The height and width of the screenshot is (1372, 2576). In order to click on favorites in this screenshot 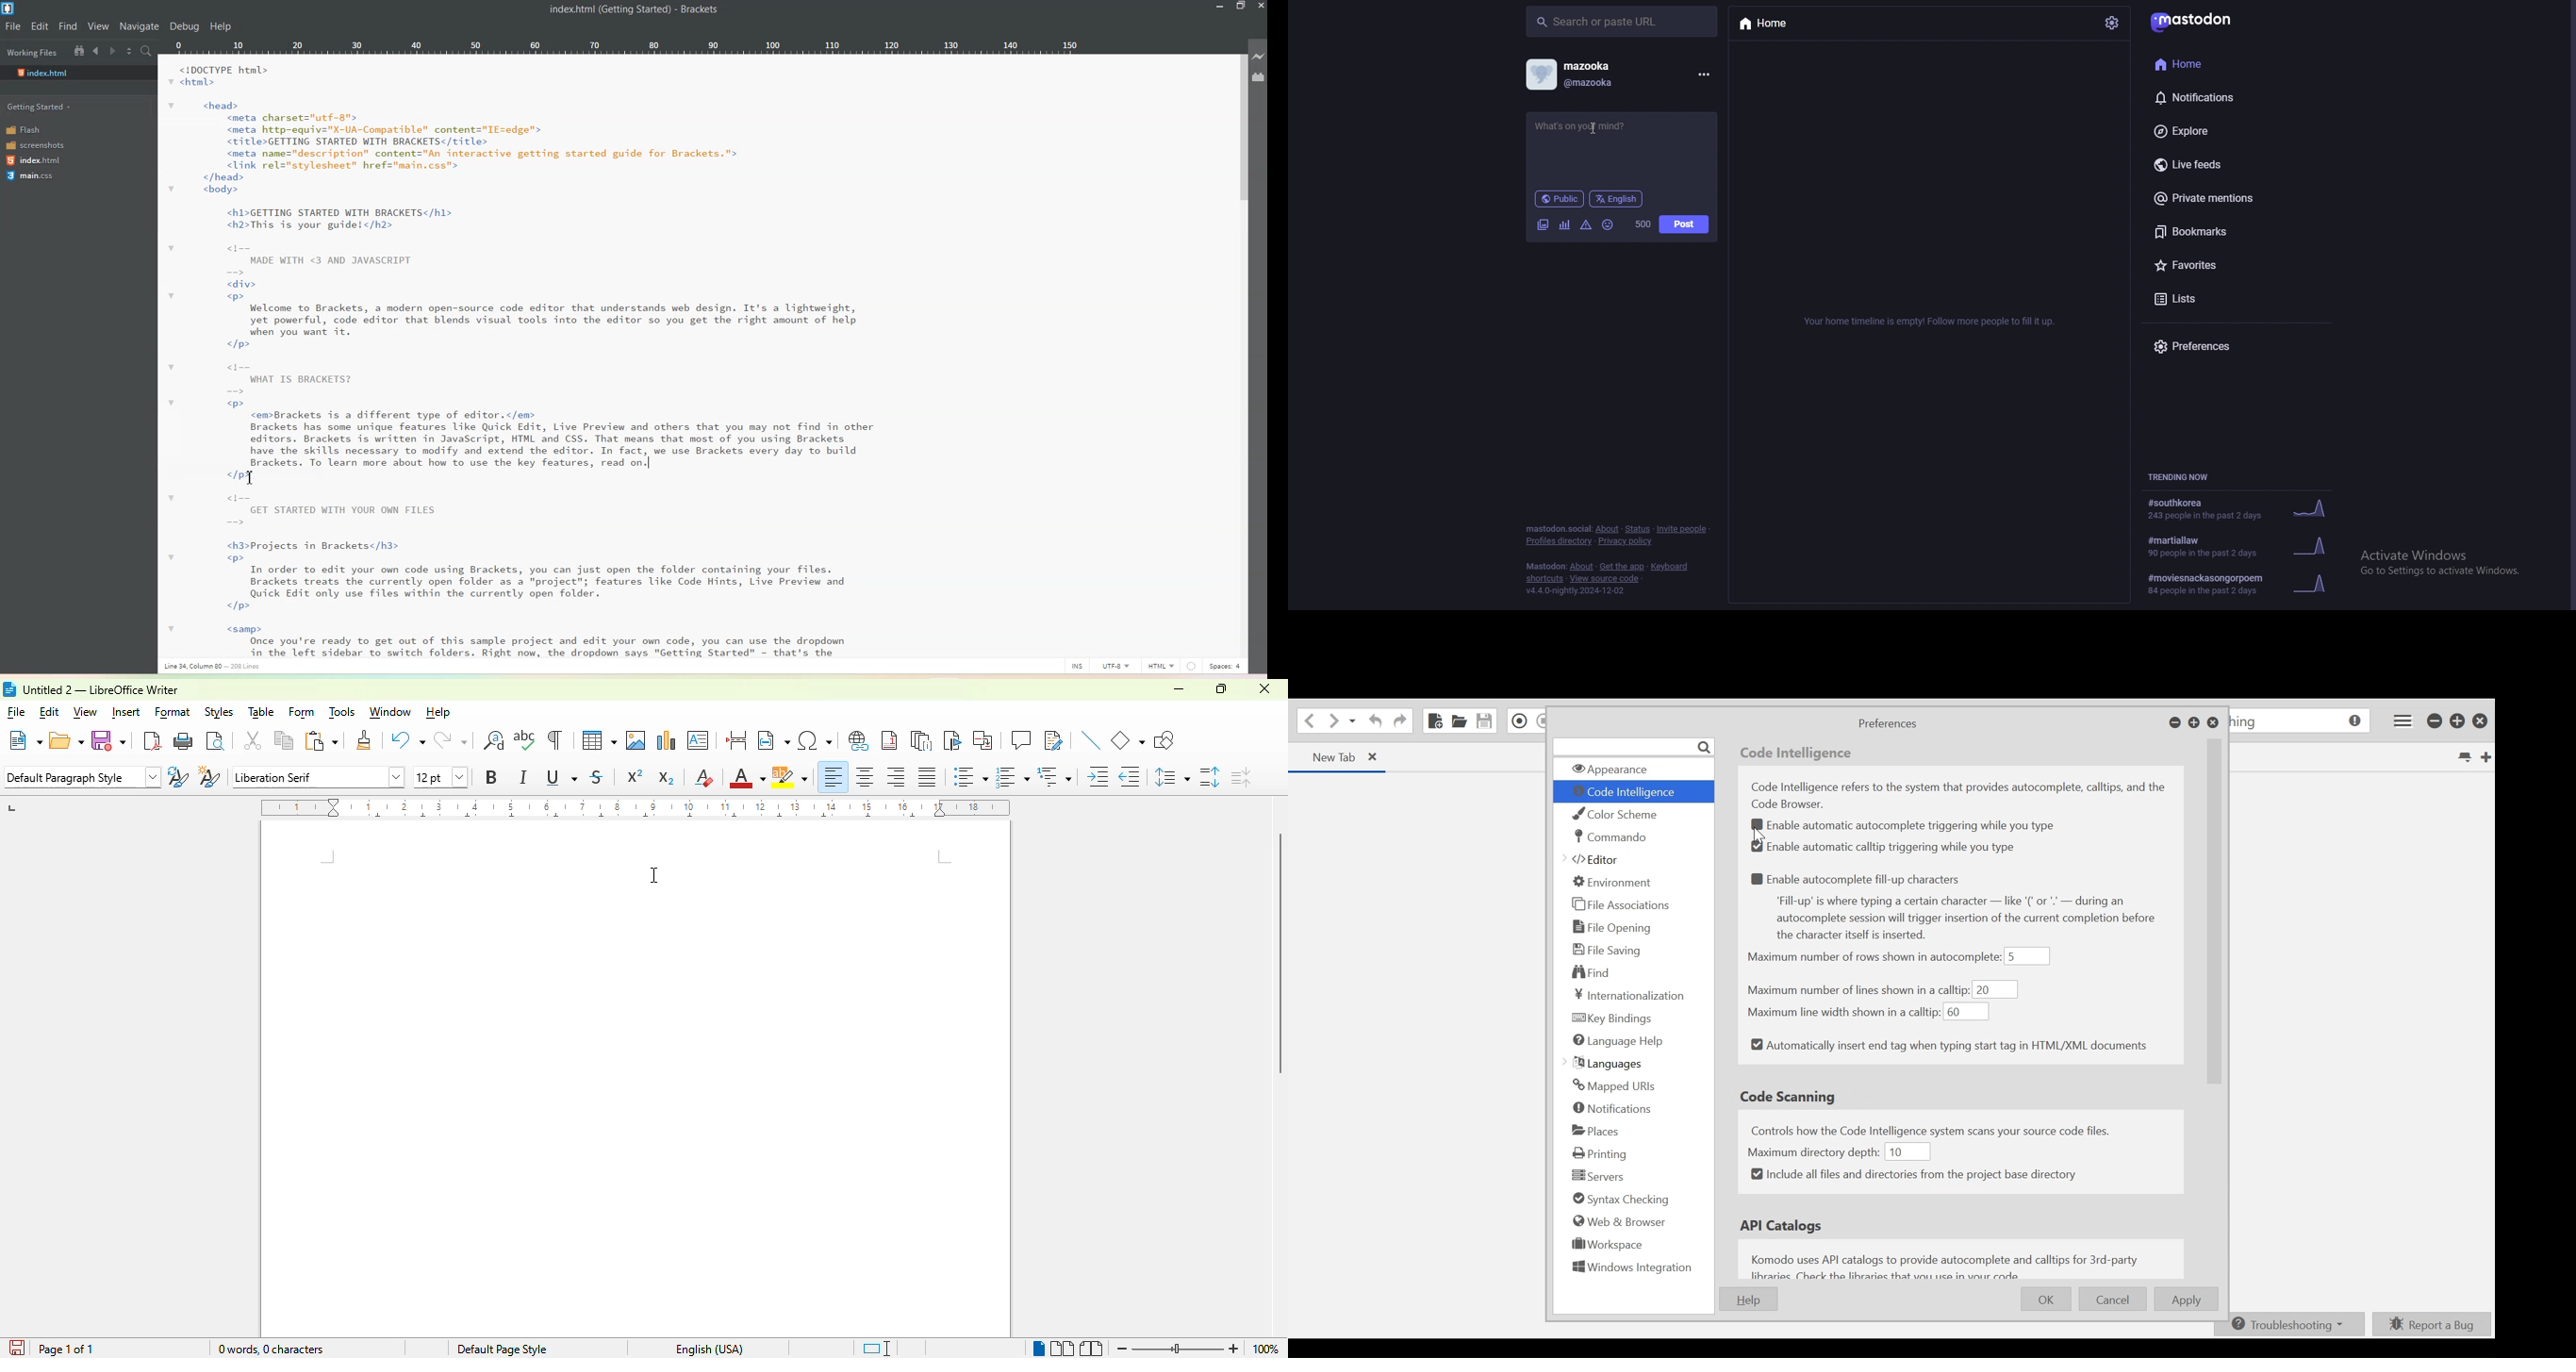, I will do `click(2222, 264)`.